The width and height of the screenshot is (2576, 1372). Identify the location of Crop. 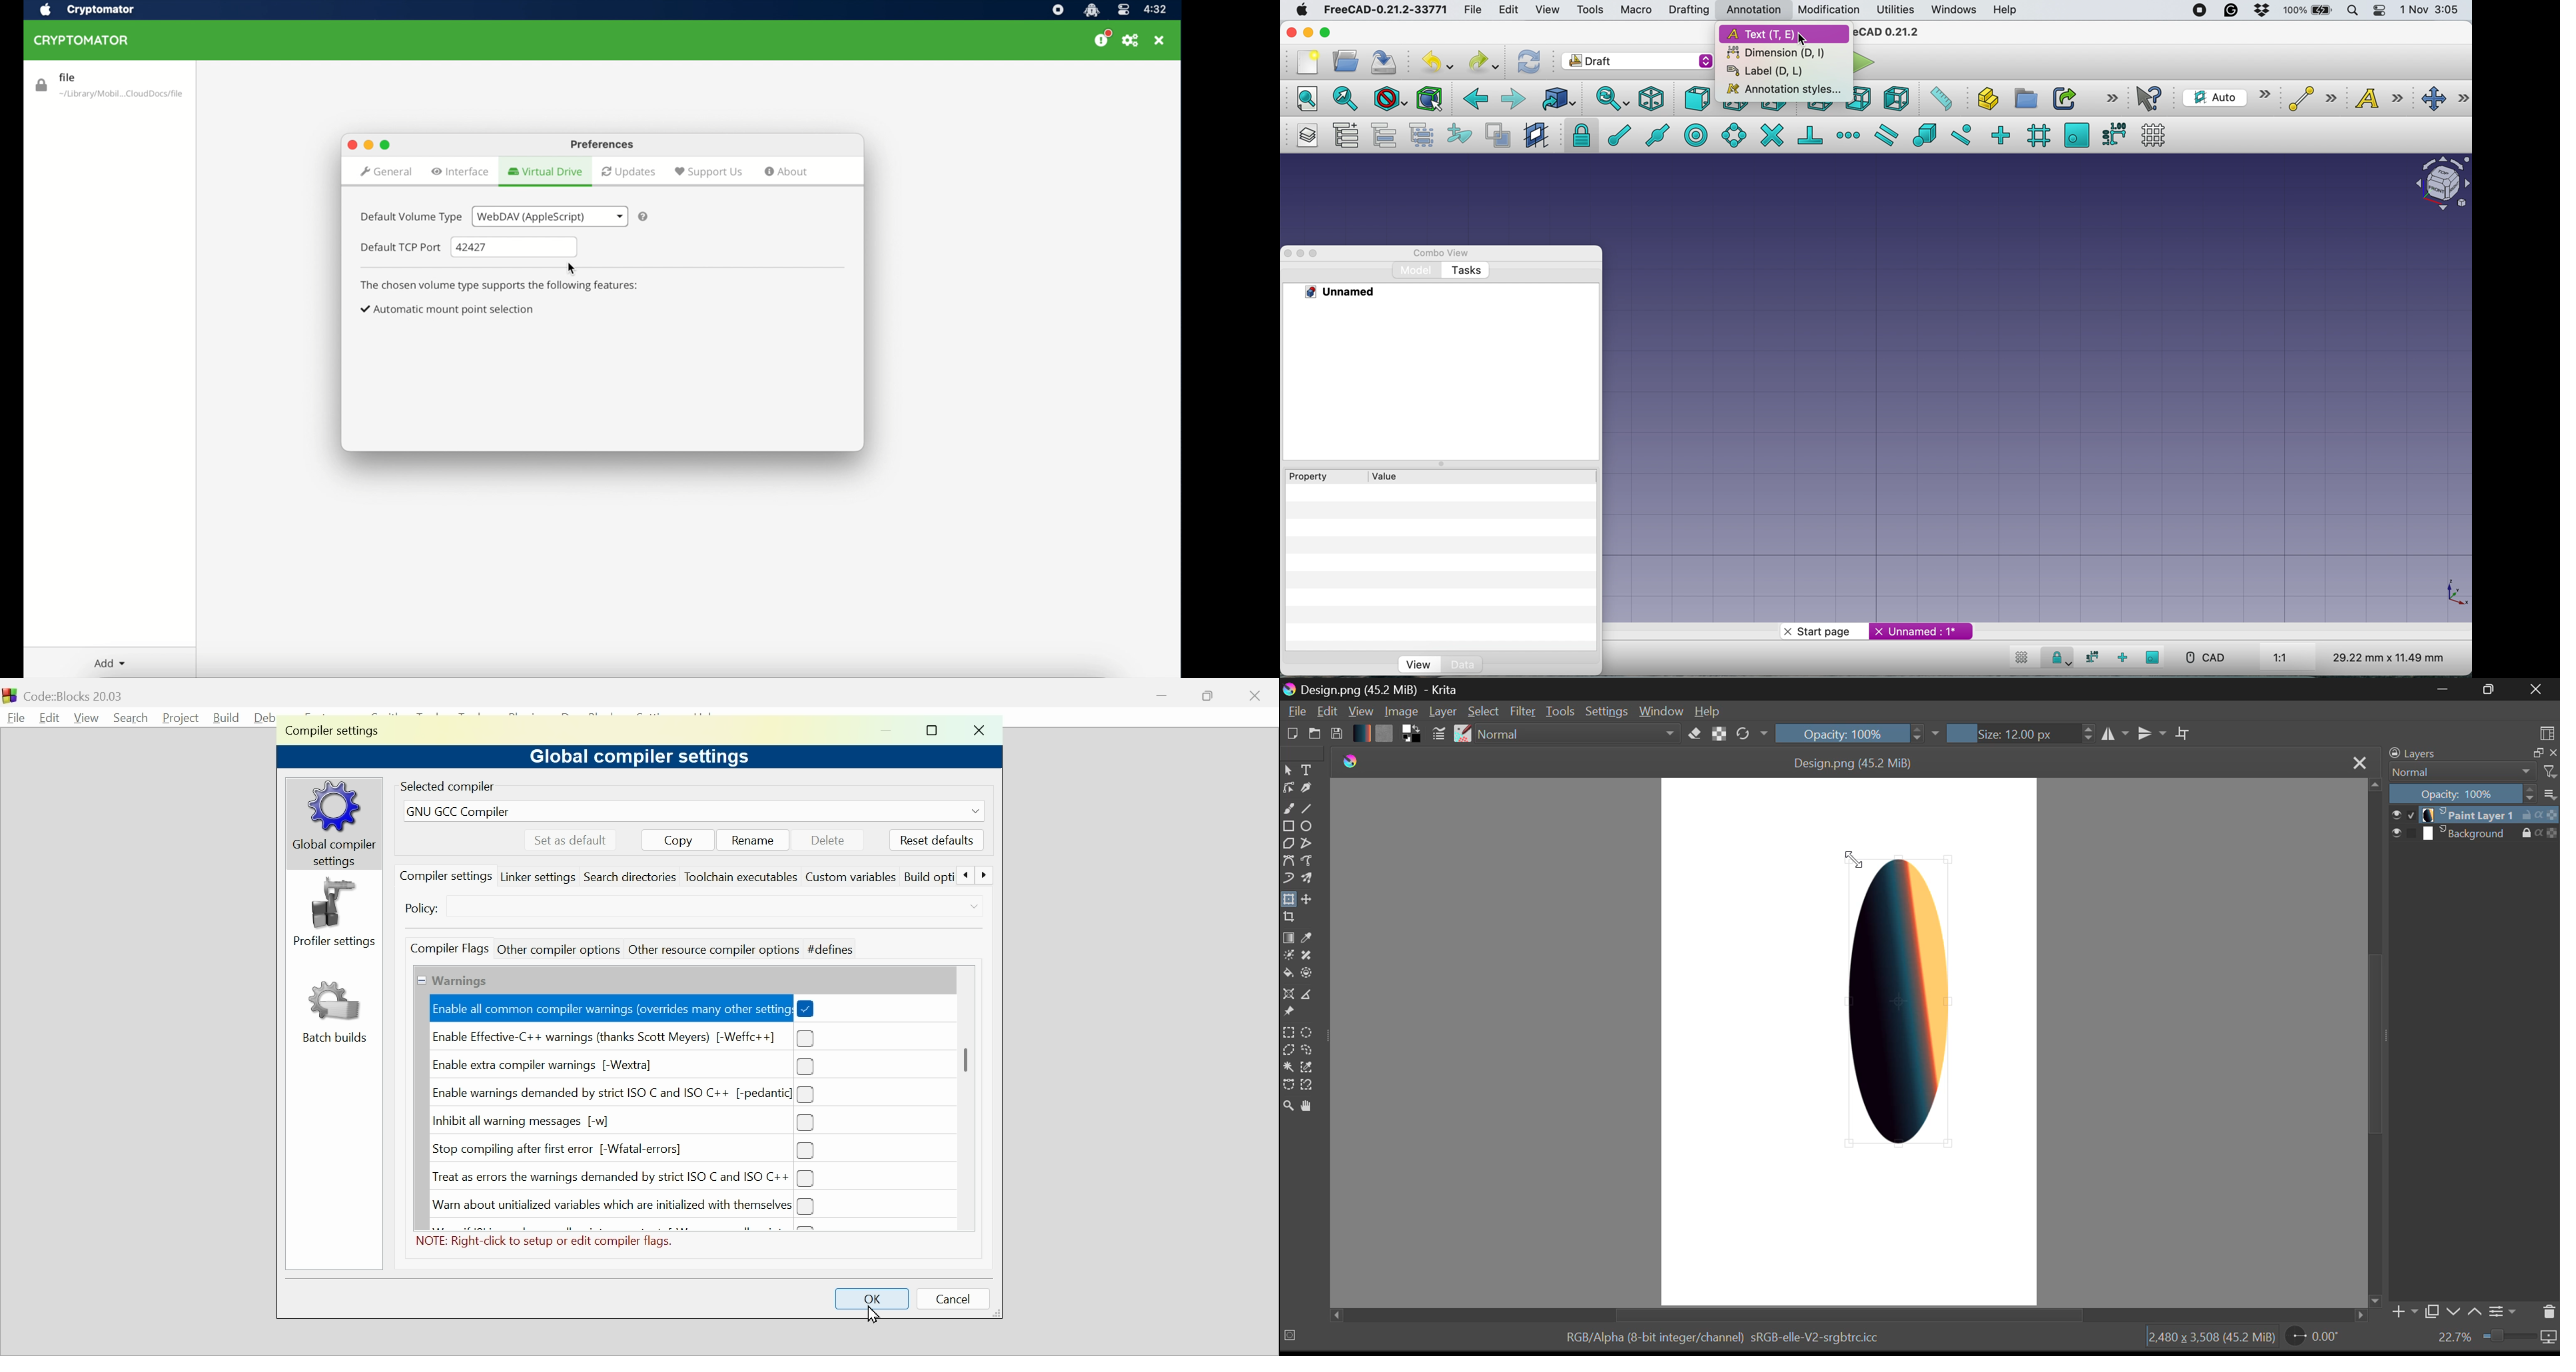
(1289, 919).